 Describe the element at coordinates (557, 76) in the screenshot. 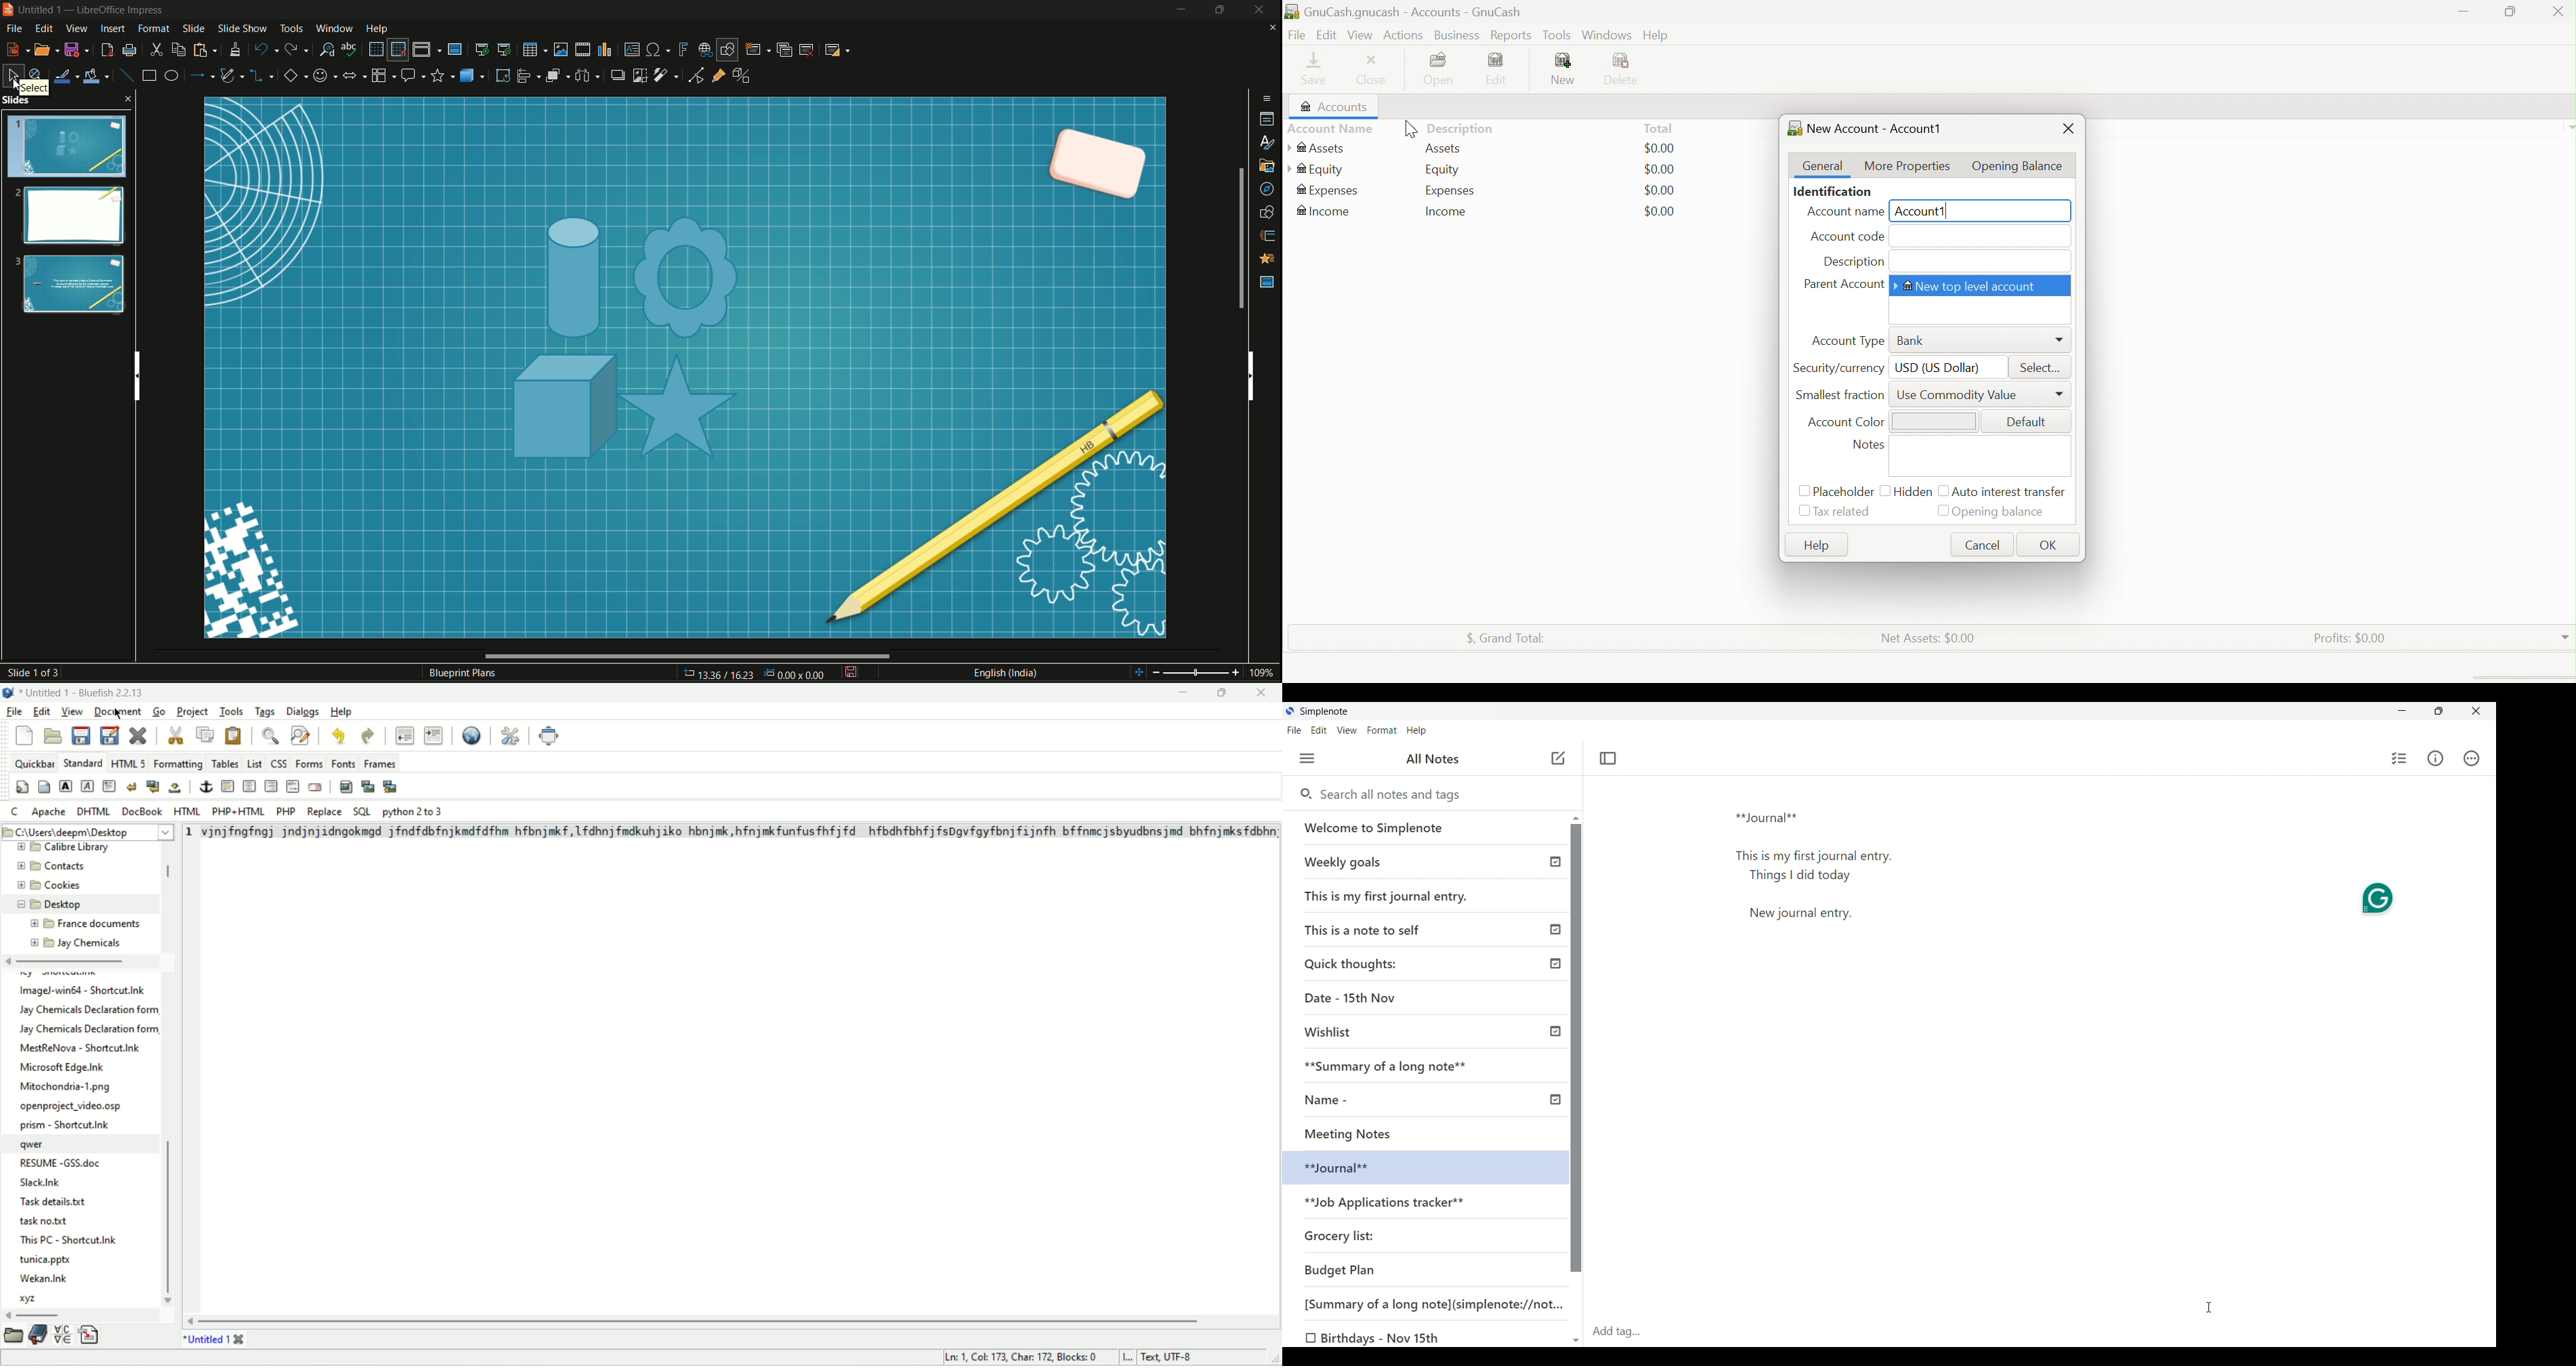

I see `arrange` at that location.